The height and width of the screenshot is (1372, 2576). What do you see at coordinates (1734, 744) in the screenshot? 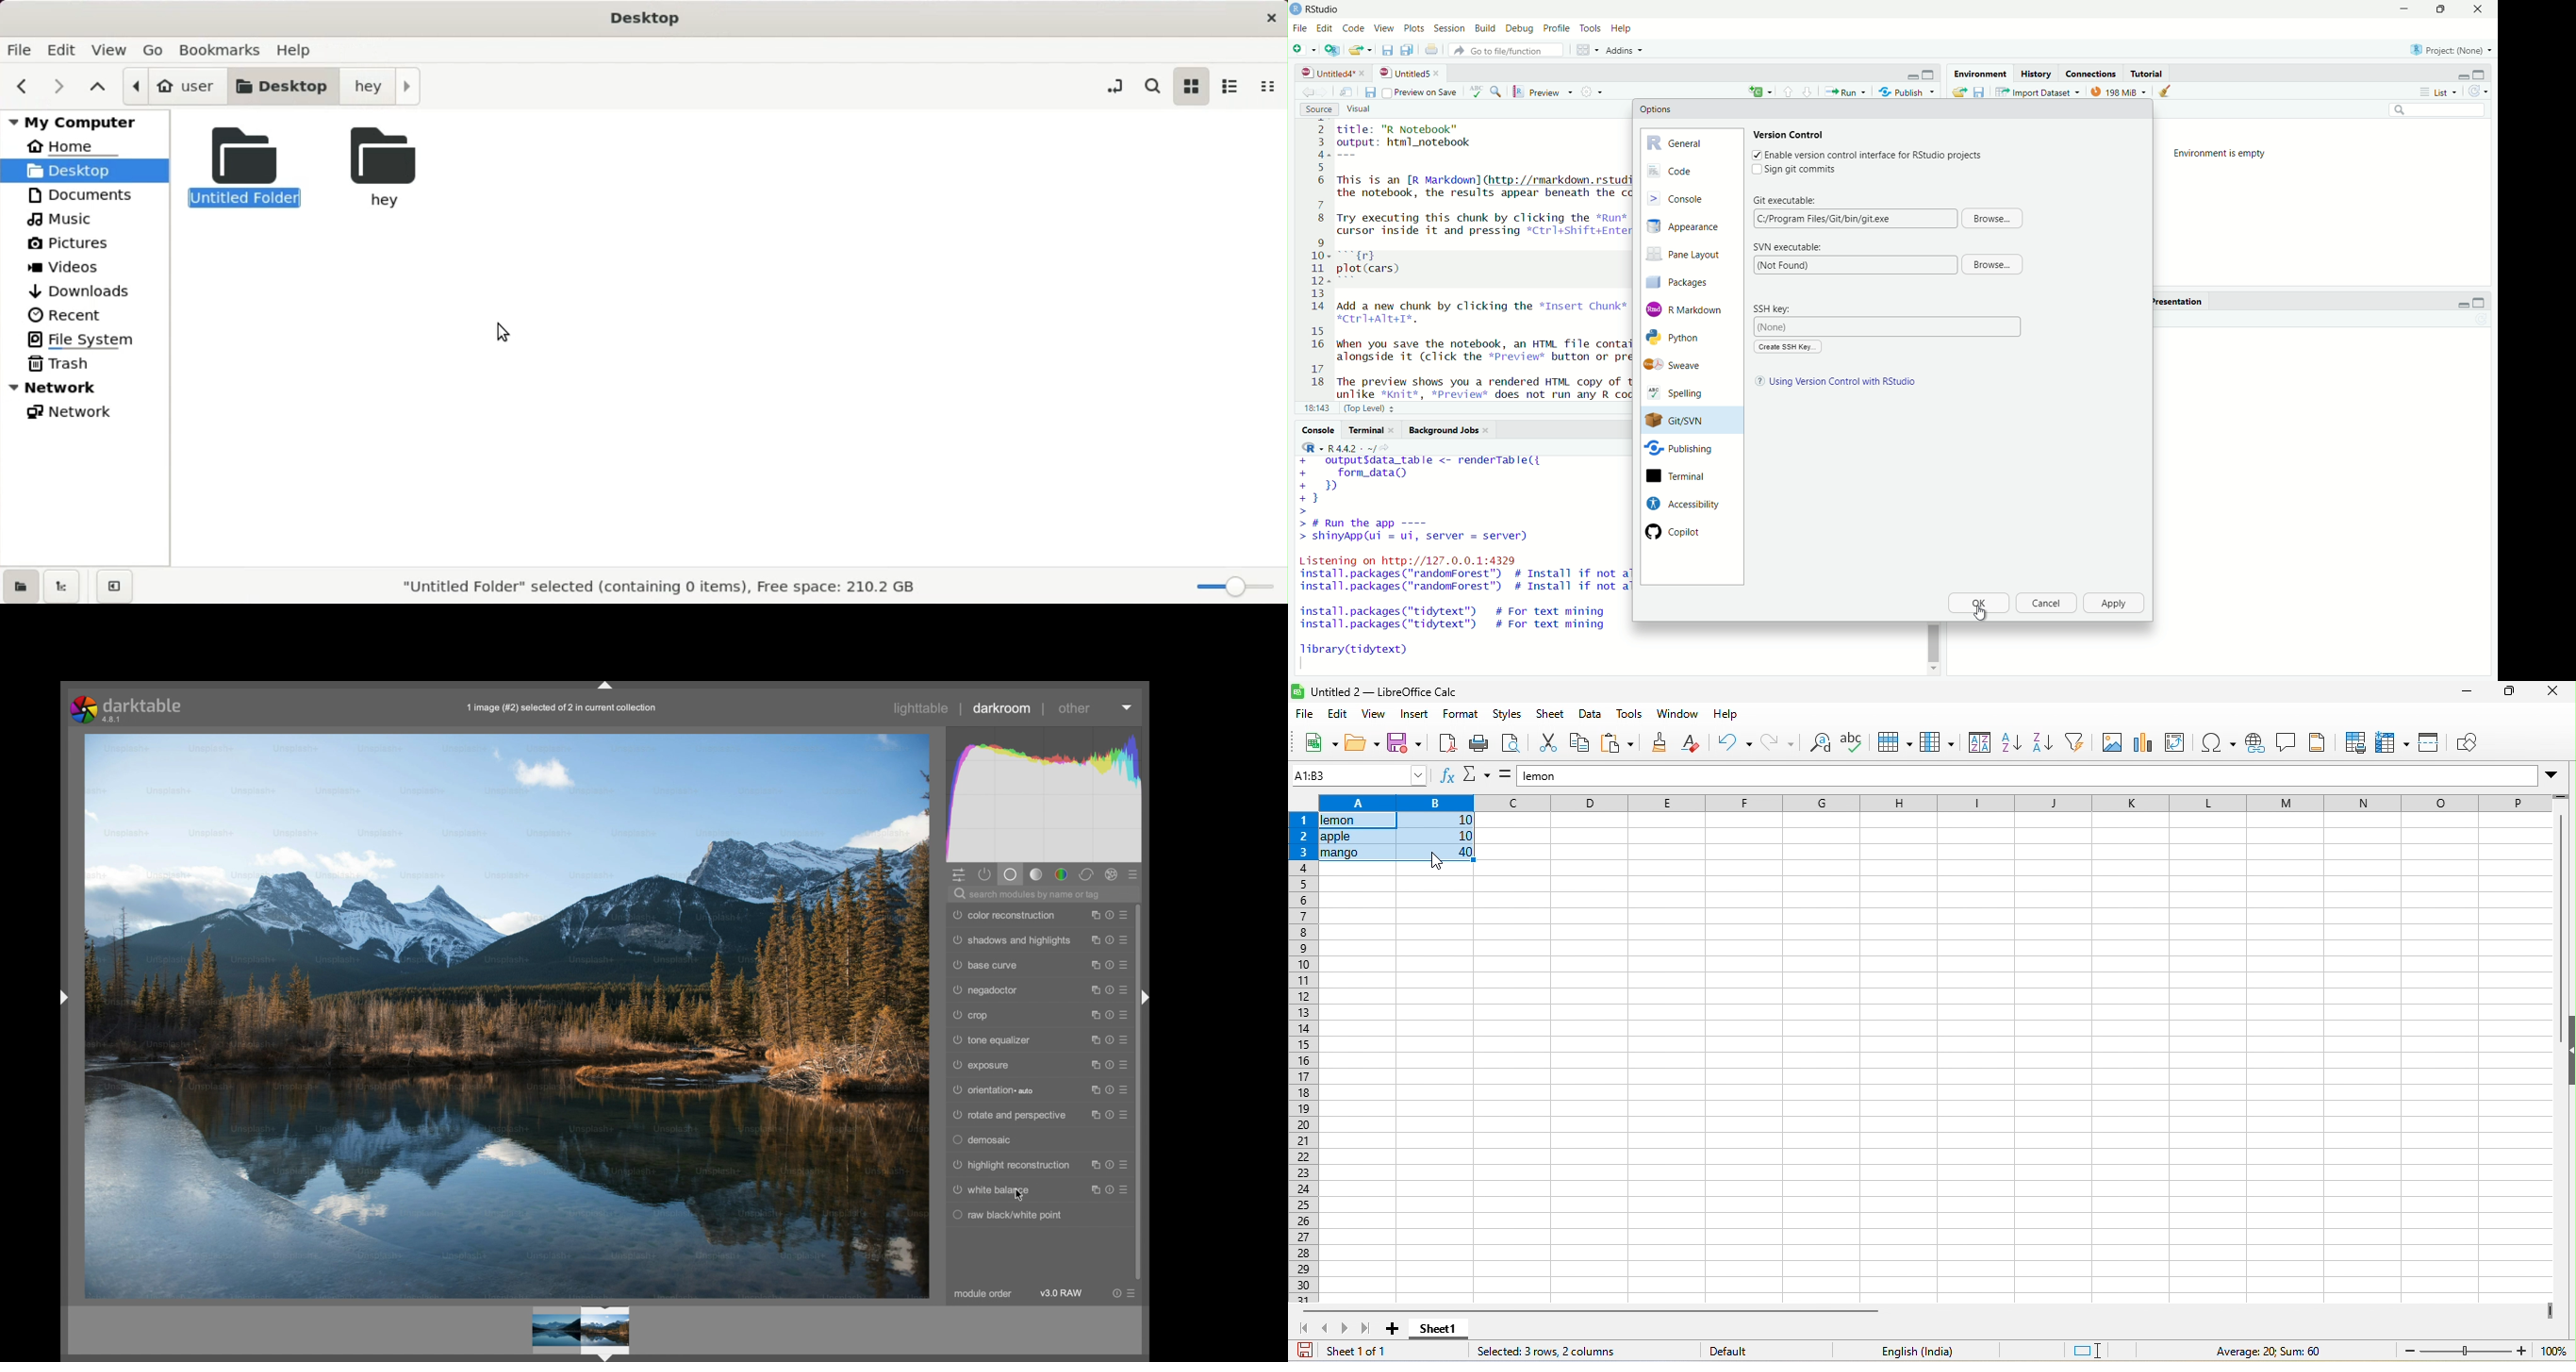
I see `undo` at bounding box center [1734, 744].